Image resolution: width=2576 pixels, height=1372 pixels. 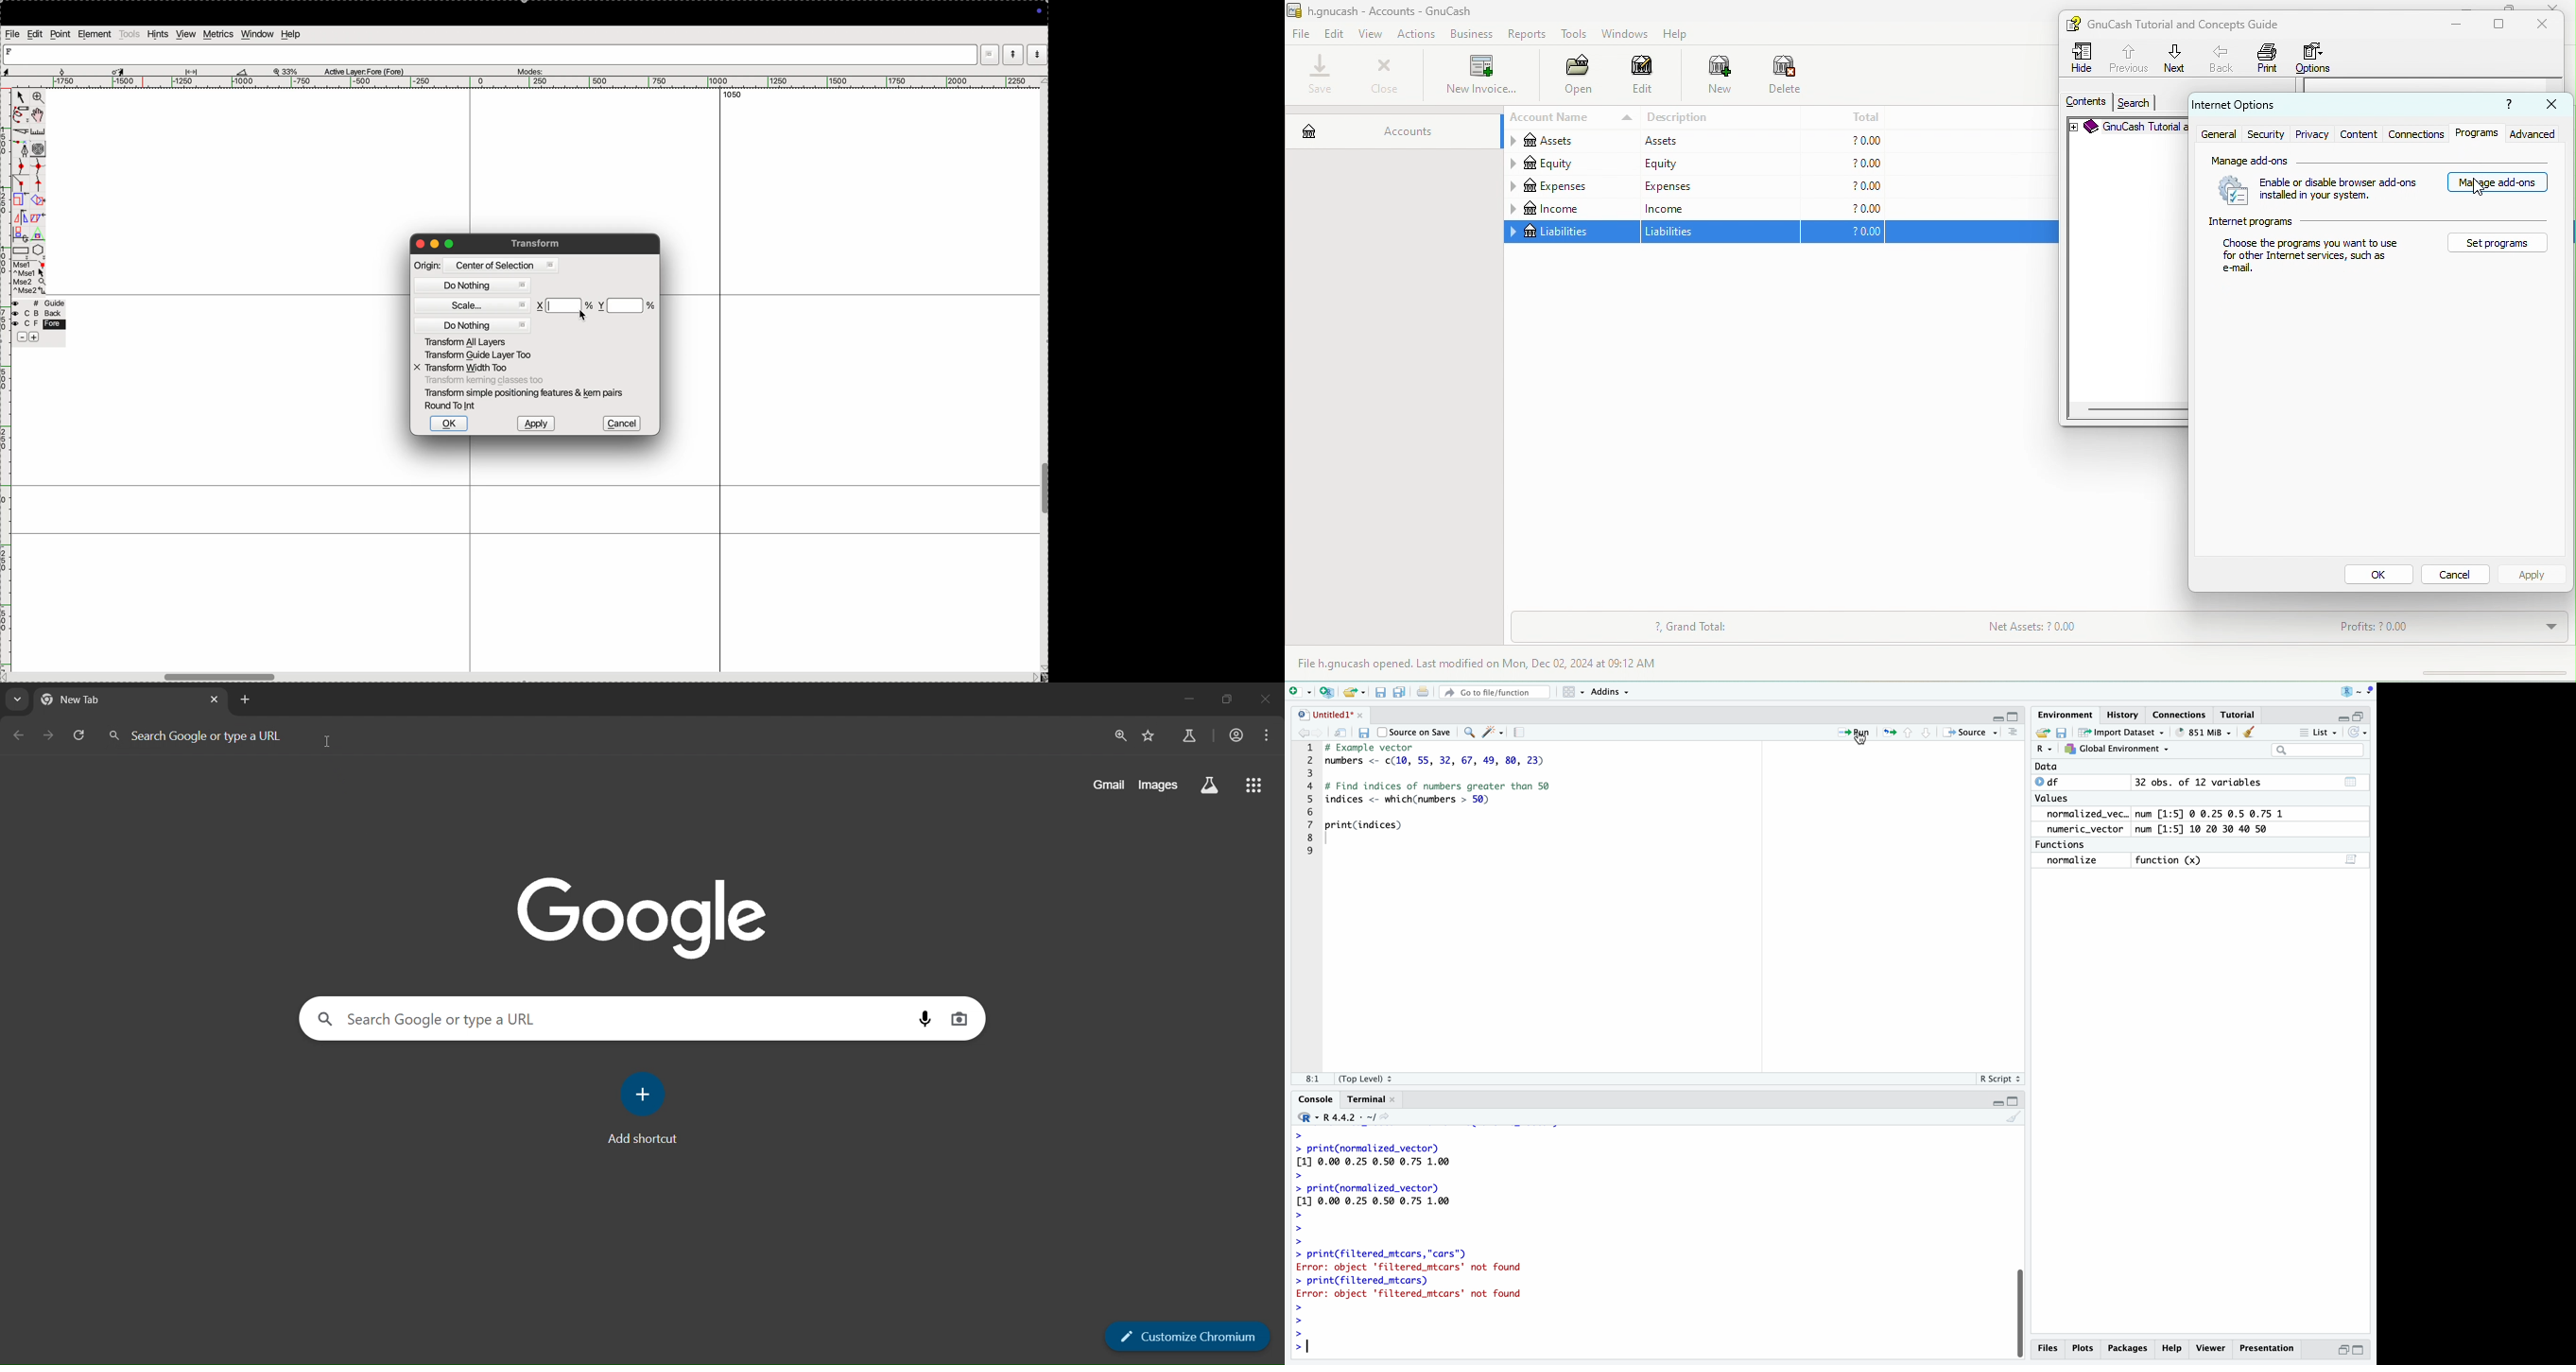 I want to click on tools, so click(x=1575, y=36).